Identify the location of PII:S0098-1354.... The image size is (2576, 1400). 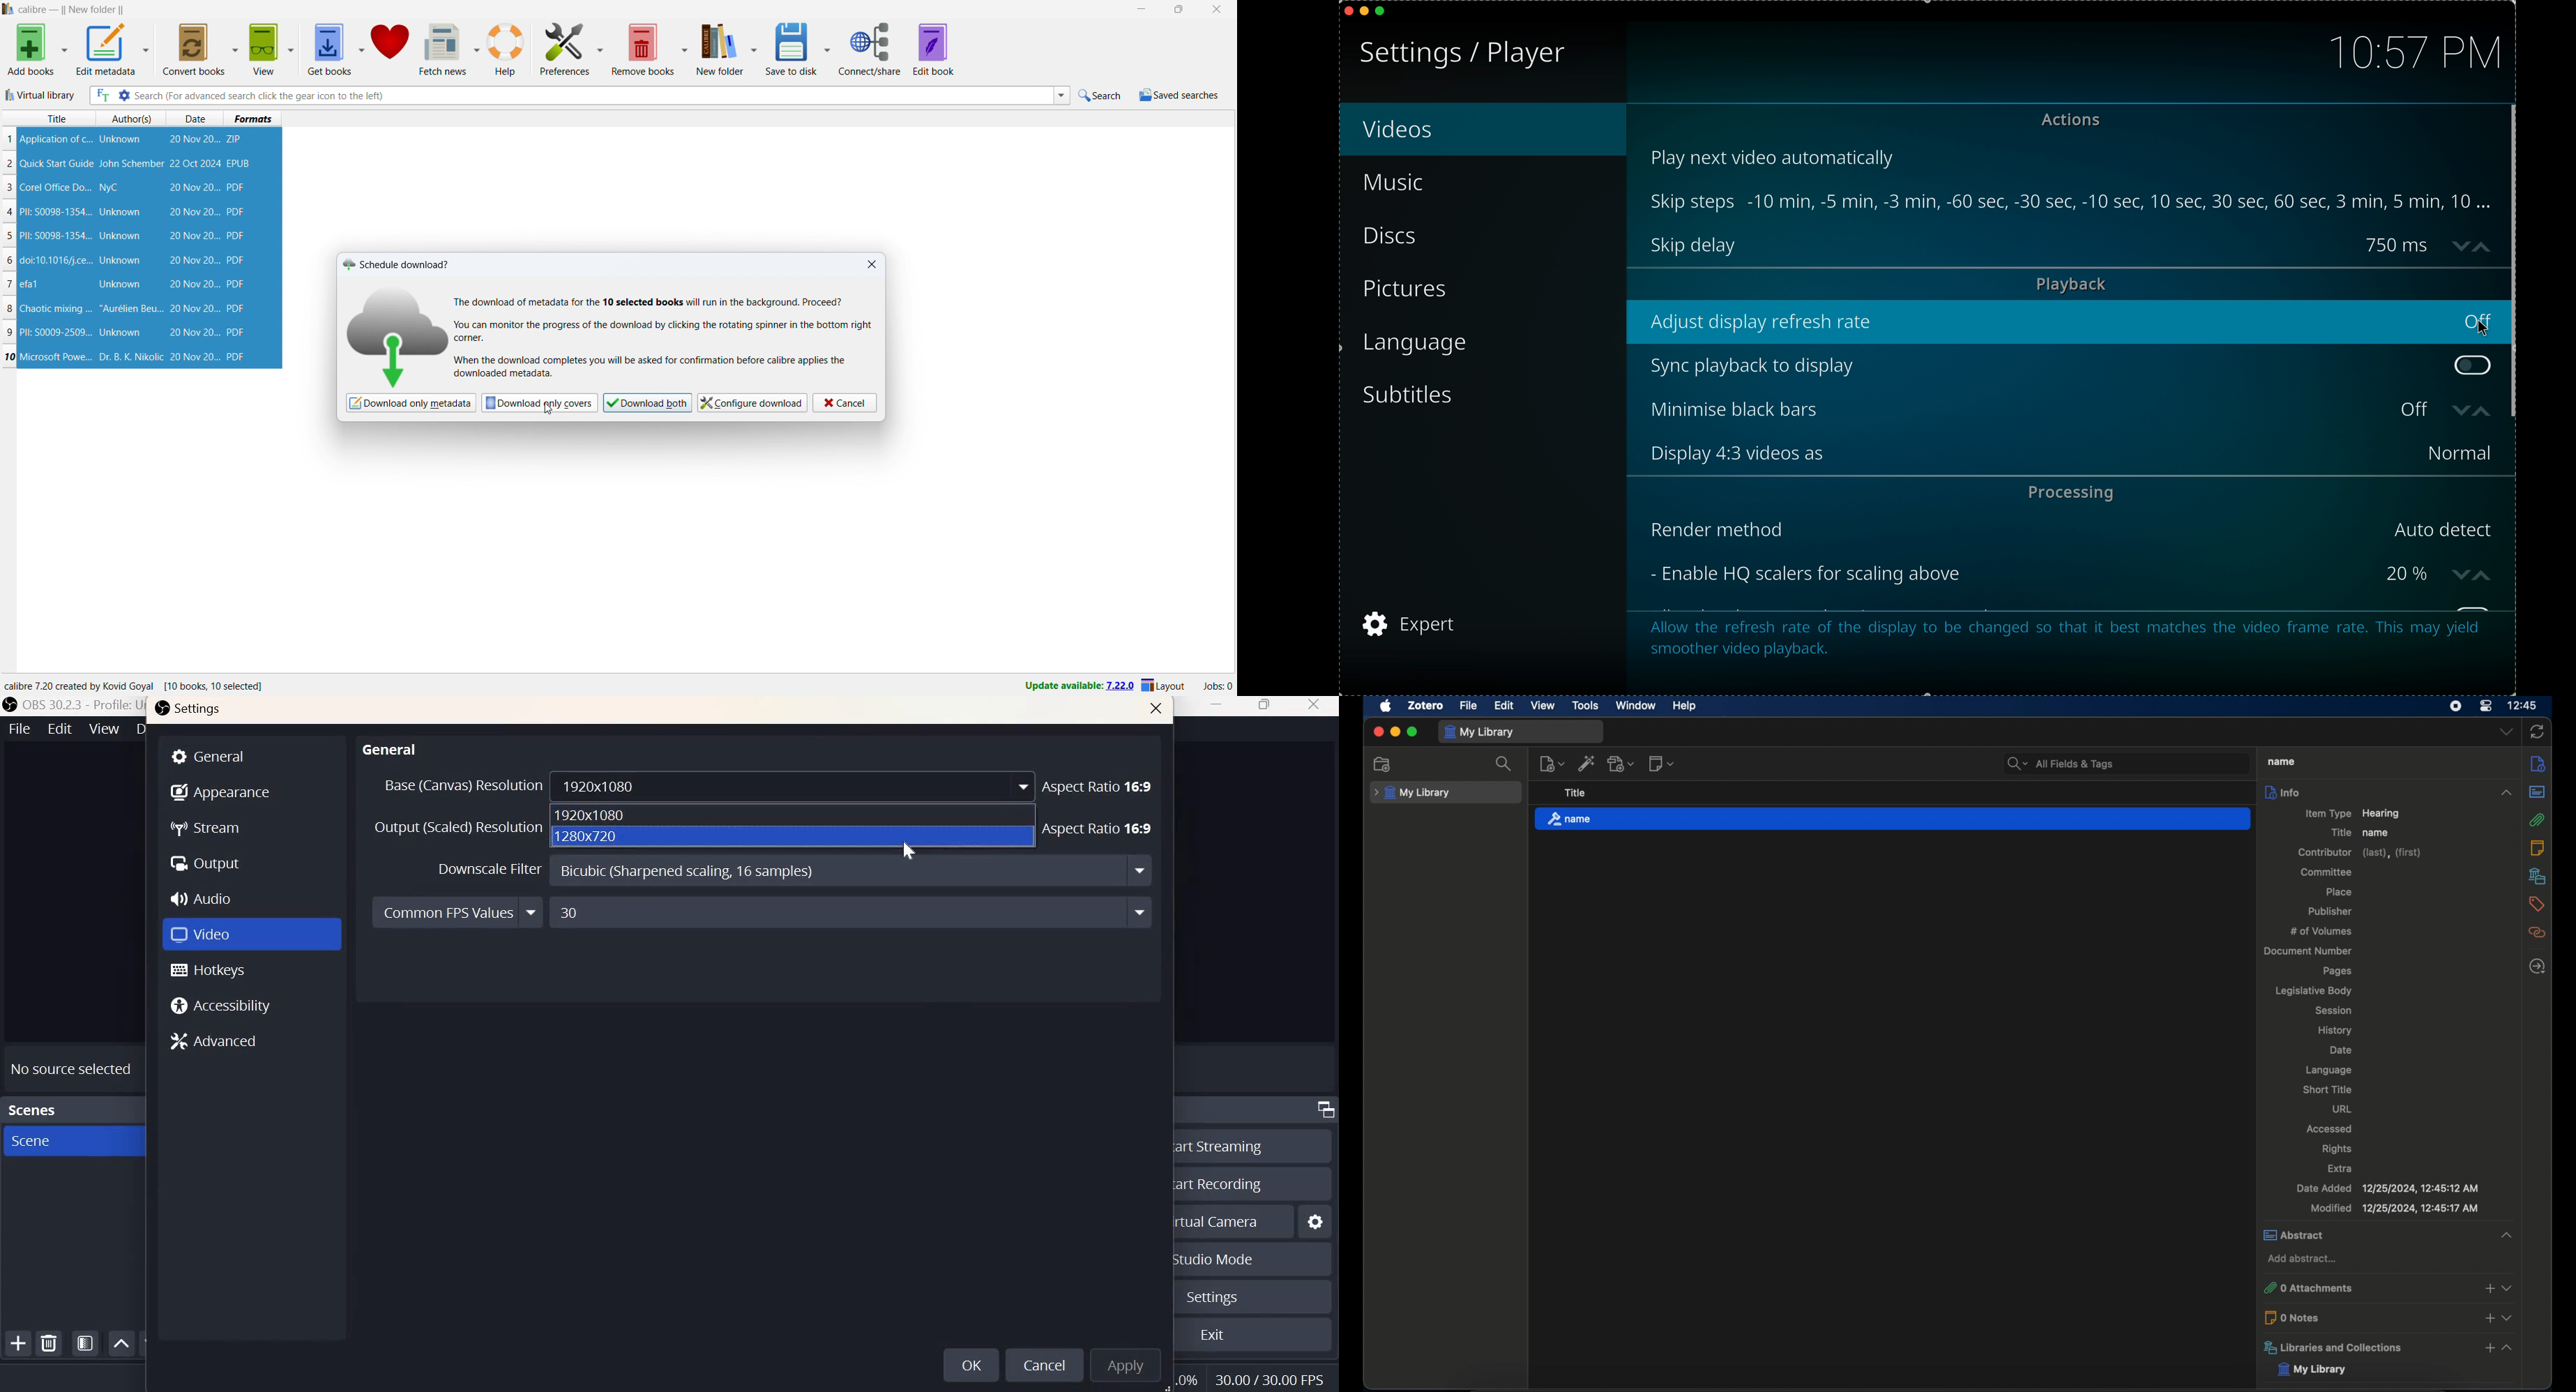
(56, 237).